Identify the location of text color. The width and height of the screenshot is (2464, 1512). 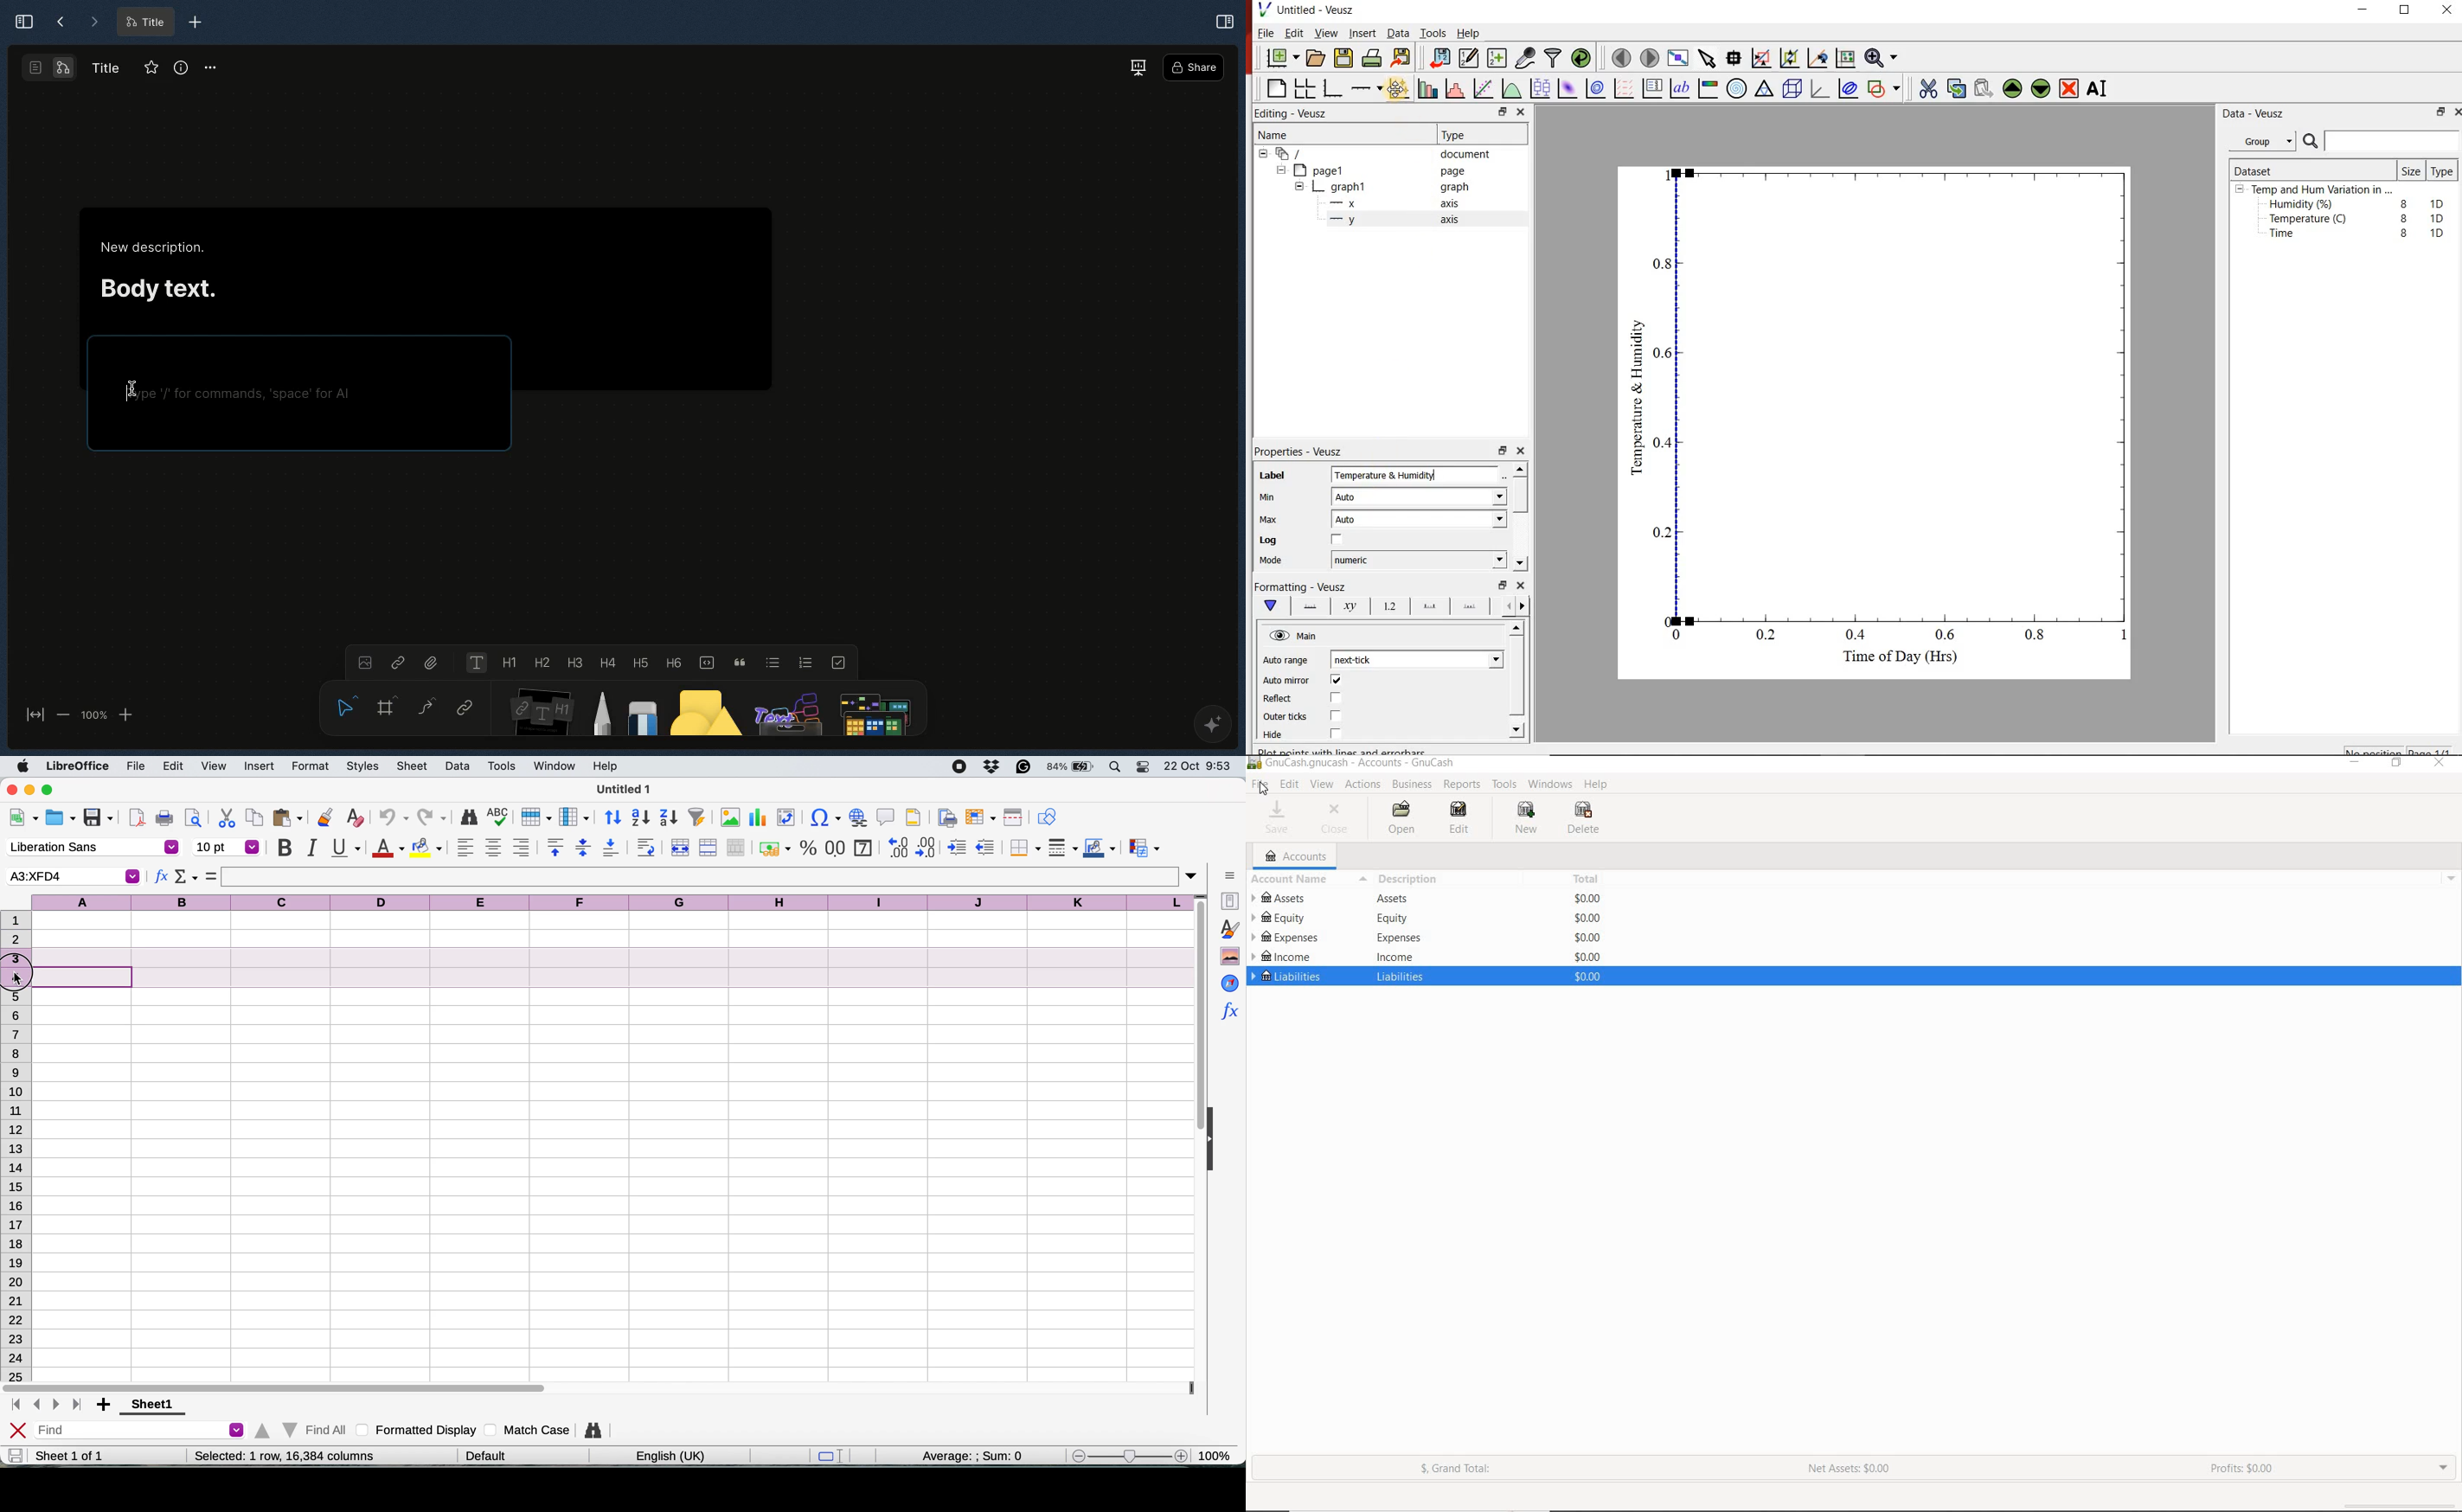
(387, 849).